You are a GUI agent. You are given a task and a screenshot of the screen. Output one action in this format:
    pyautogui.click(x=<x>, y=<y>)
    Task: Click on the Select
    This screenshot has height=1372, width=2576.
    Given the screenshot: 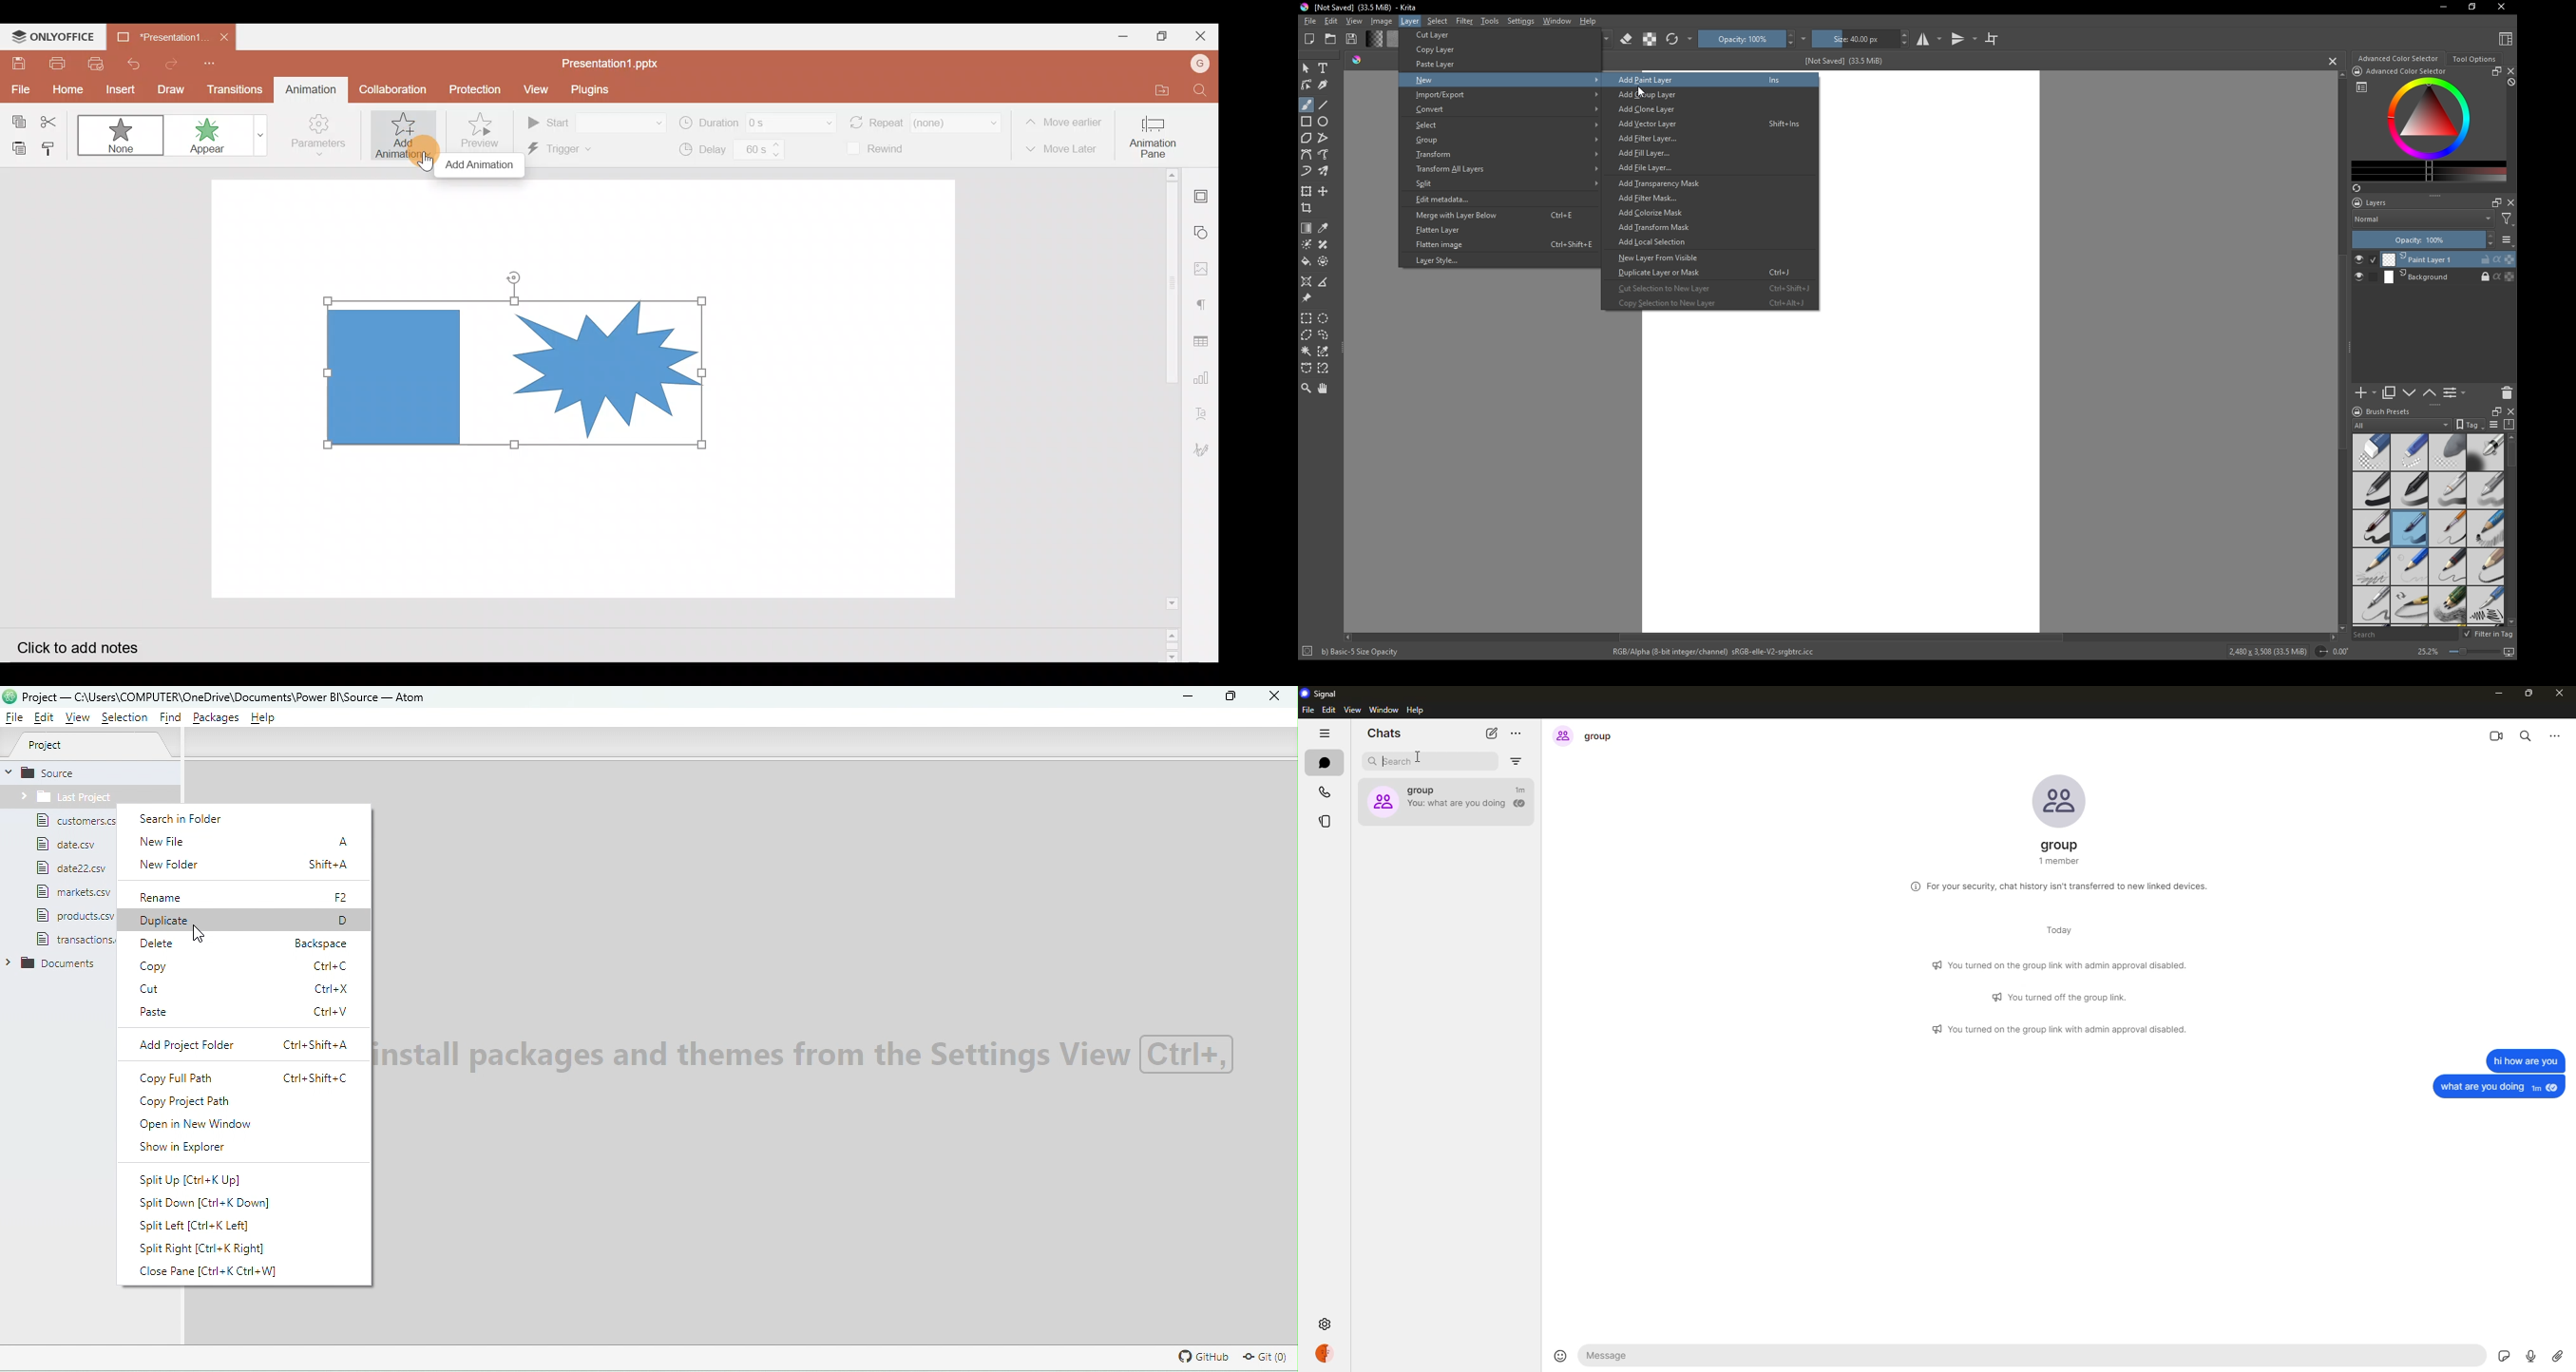 What is the action you would take?
    pyautogui.click(x=1503, y=125)
    